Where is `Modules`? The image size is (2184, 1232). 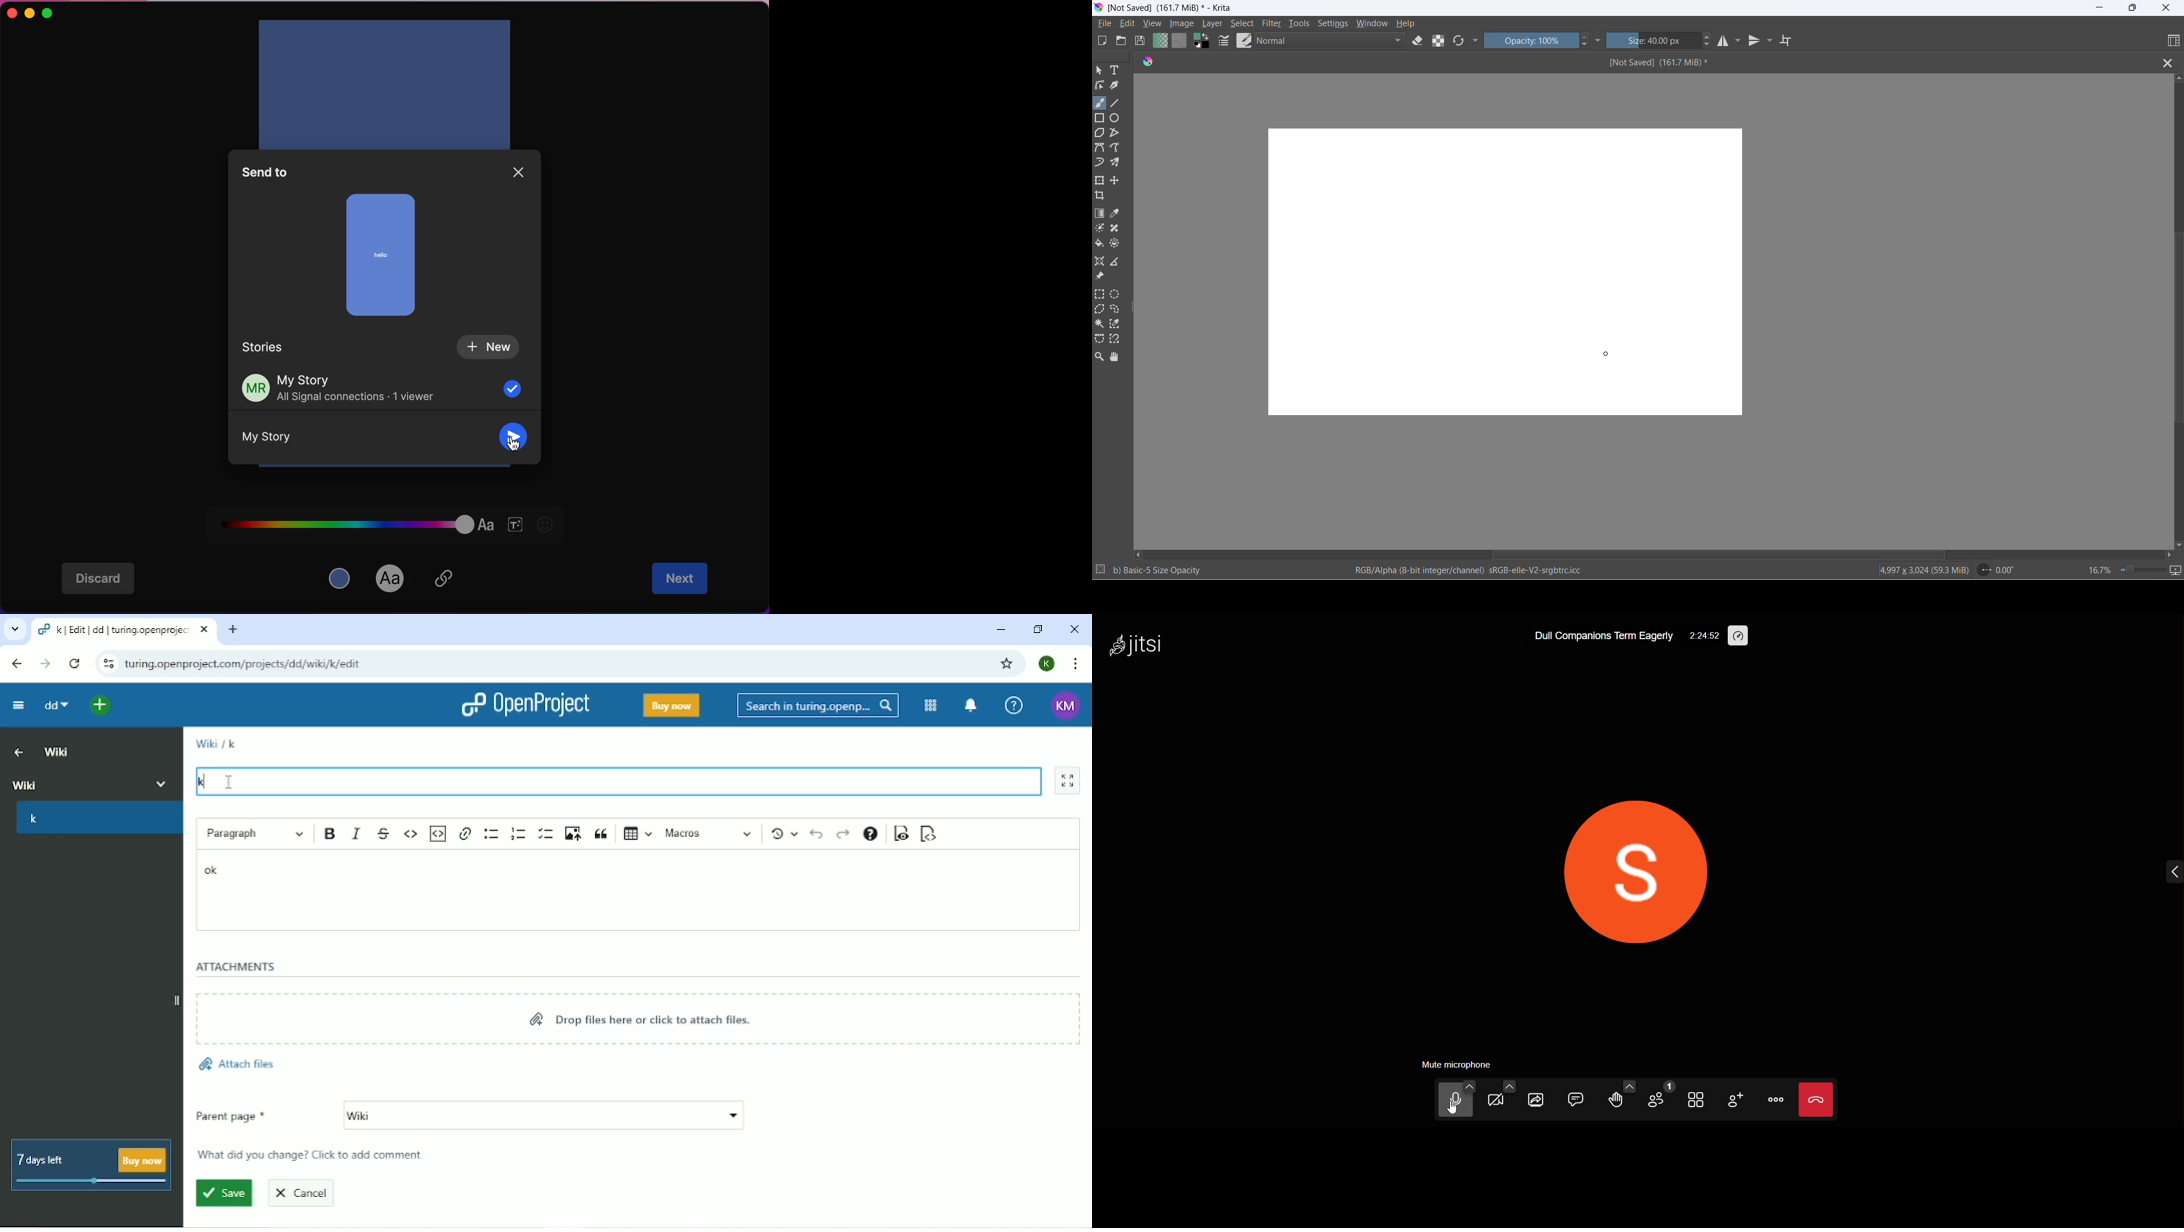 Modules is located at coordinates (929, 705).